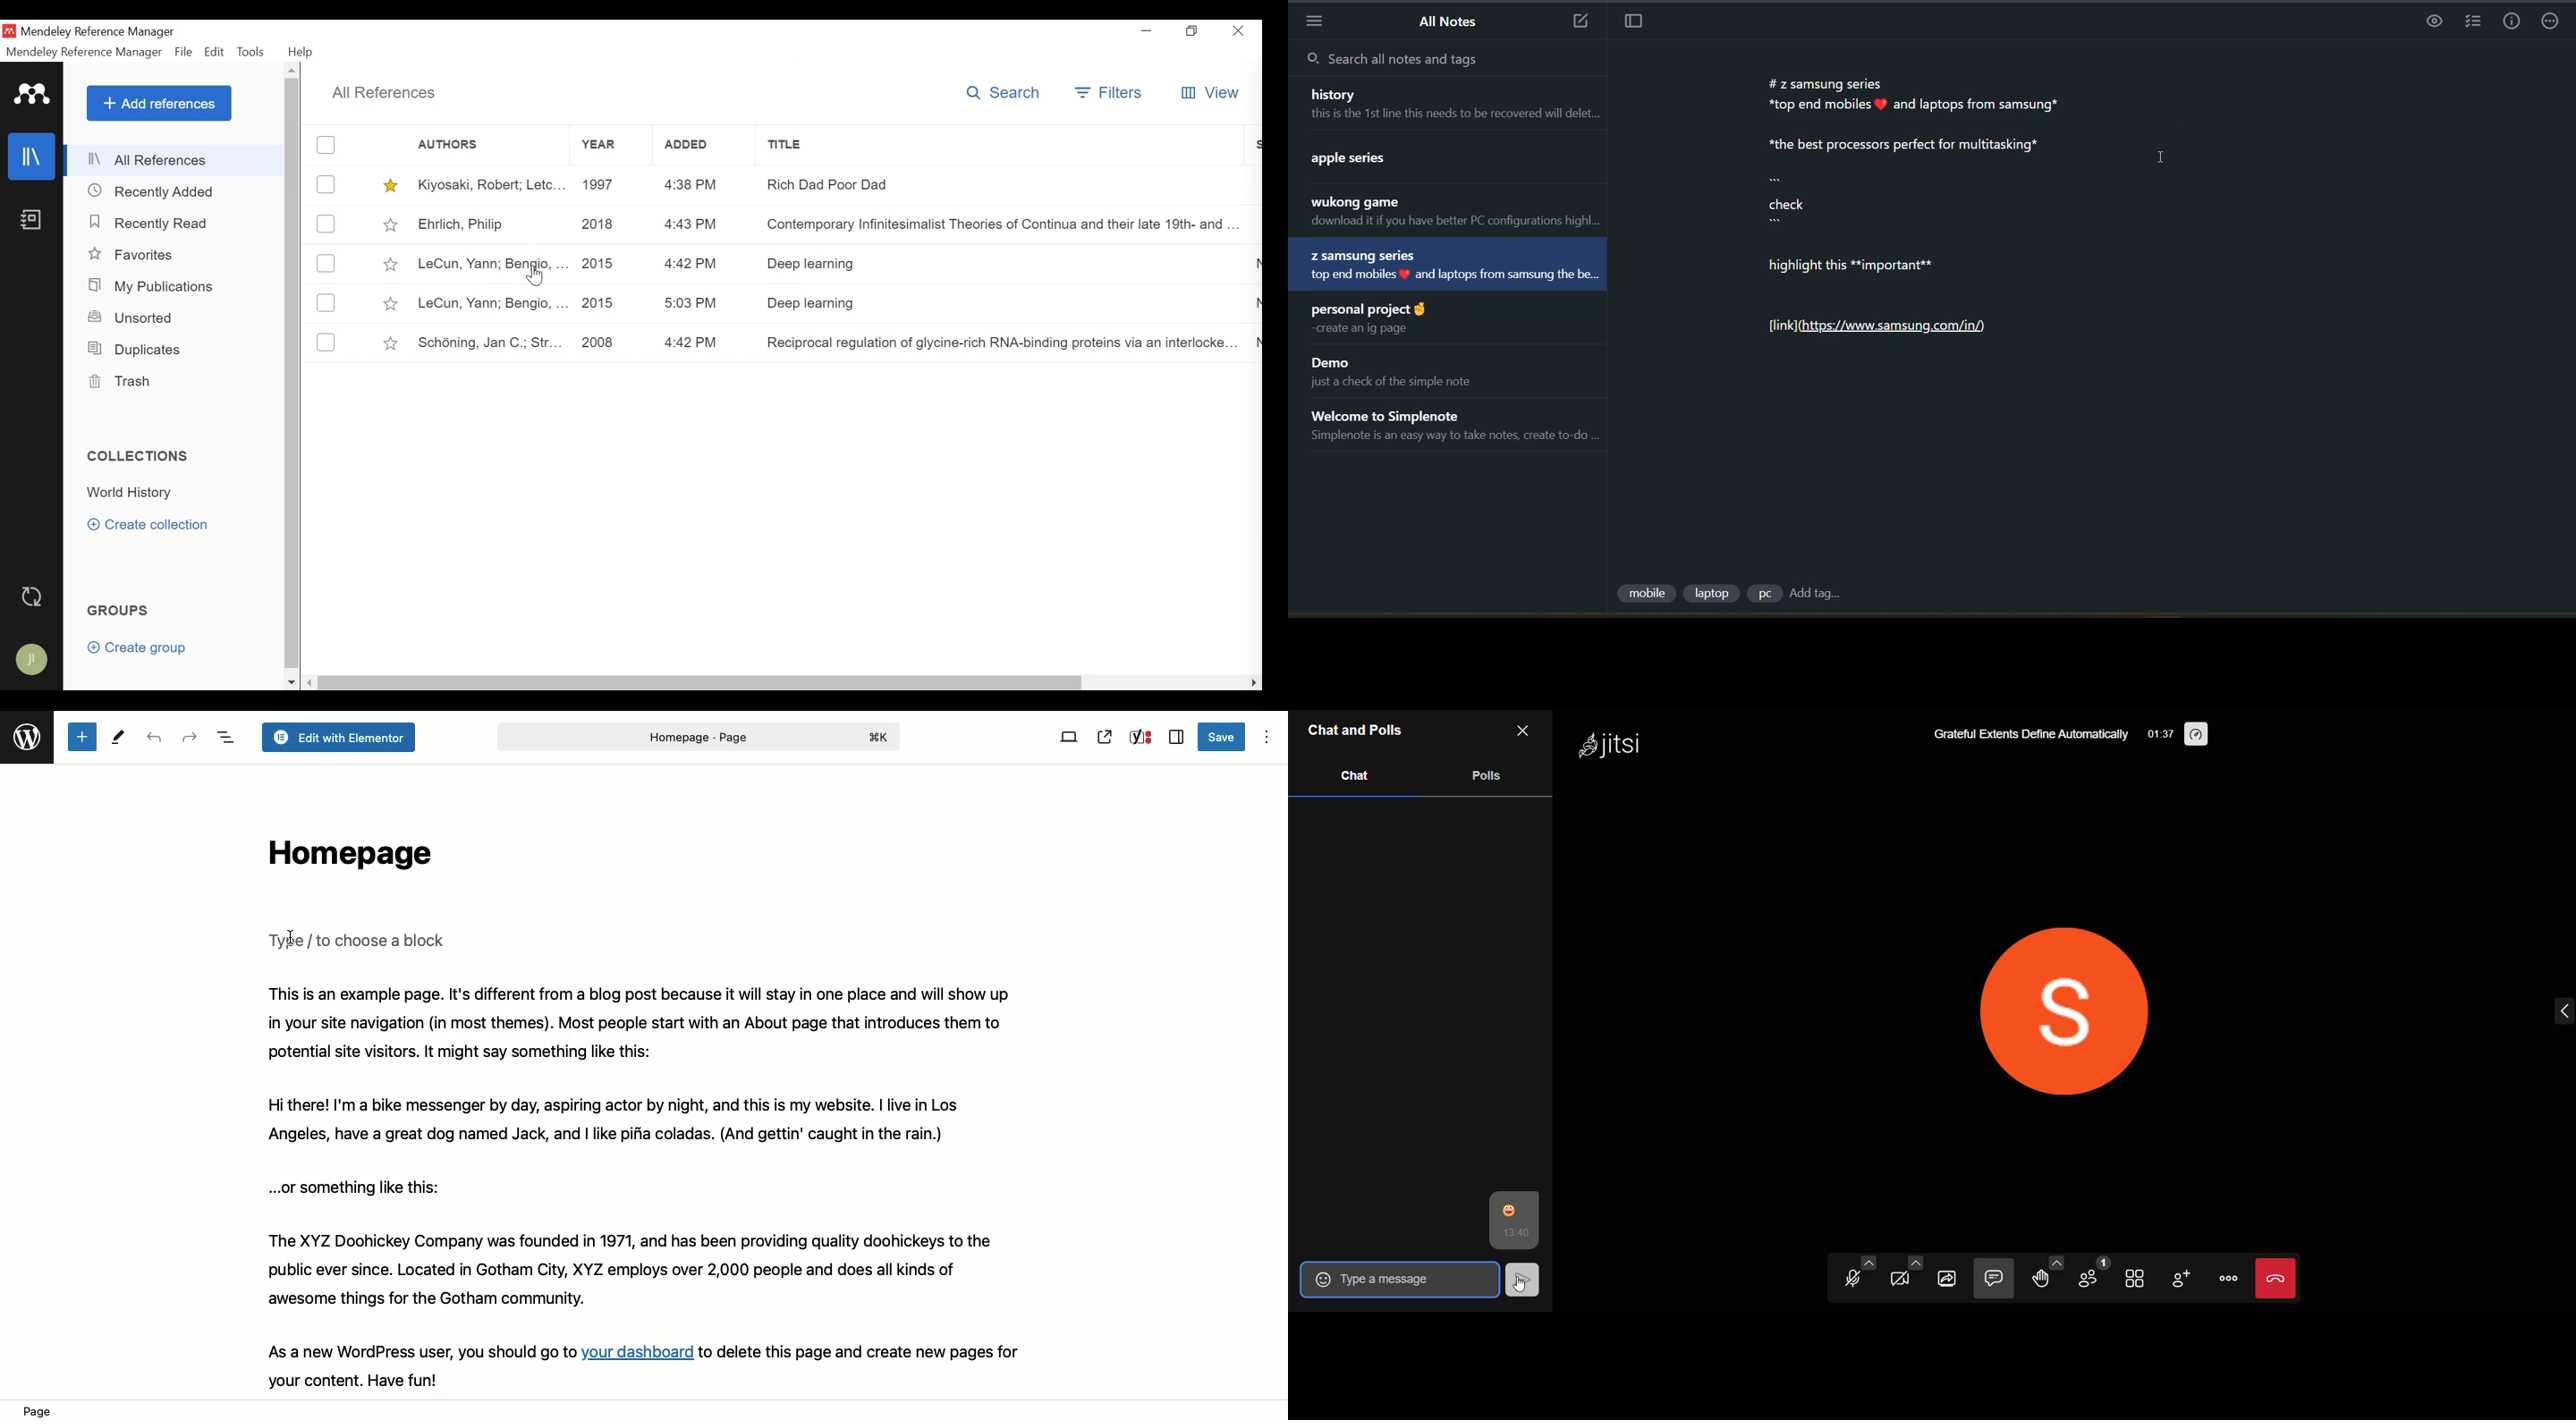 The width and height of the screenshot is (2576, 1428). Describe the element at coordinates (638, 1122) in the screenshot. I see `Hi there! I'm a bike messenger by day, aspiring actor by night, and this is my website. | live in Los
Angeles, have a great dog named Jack, and | like pifia coladas. (And gettin’ caught in the rain.)` at that location.